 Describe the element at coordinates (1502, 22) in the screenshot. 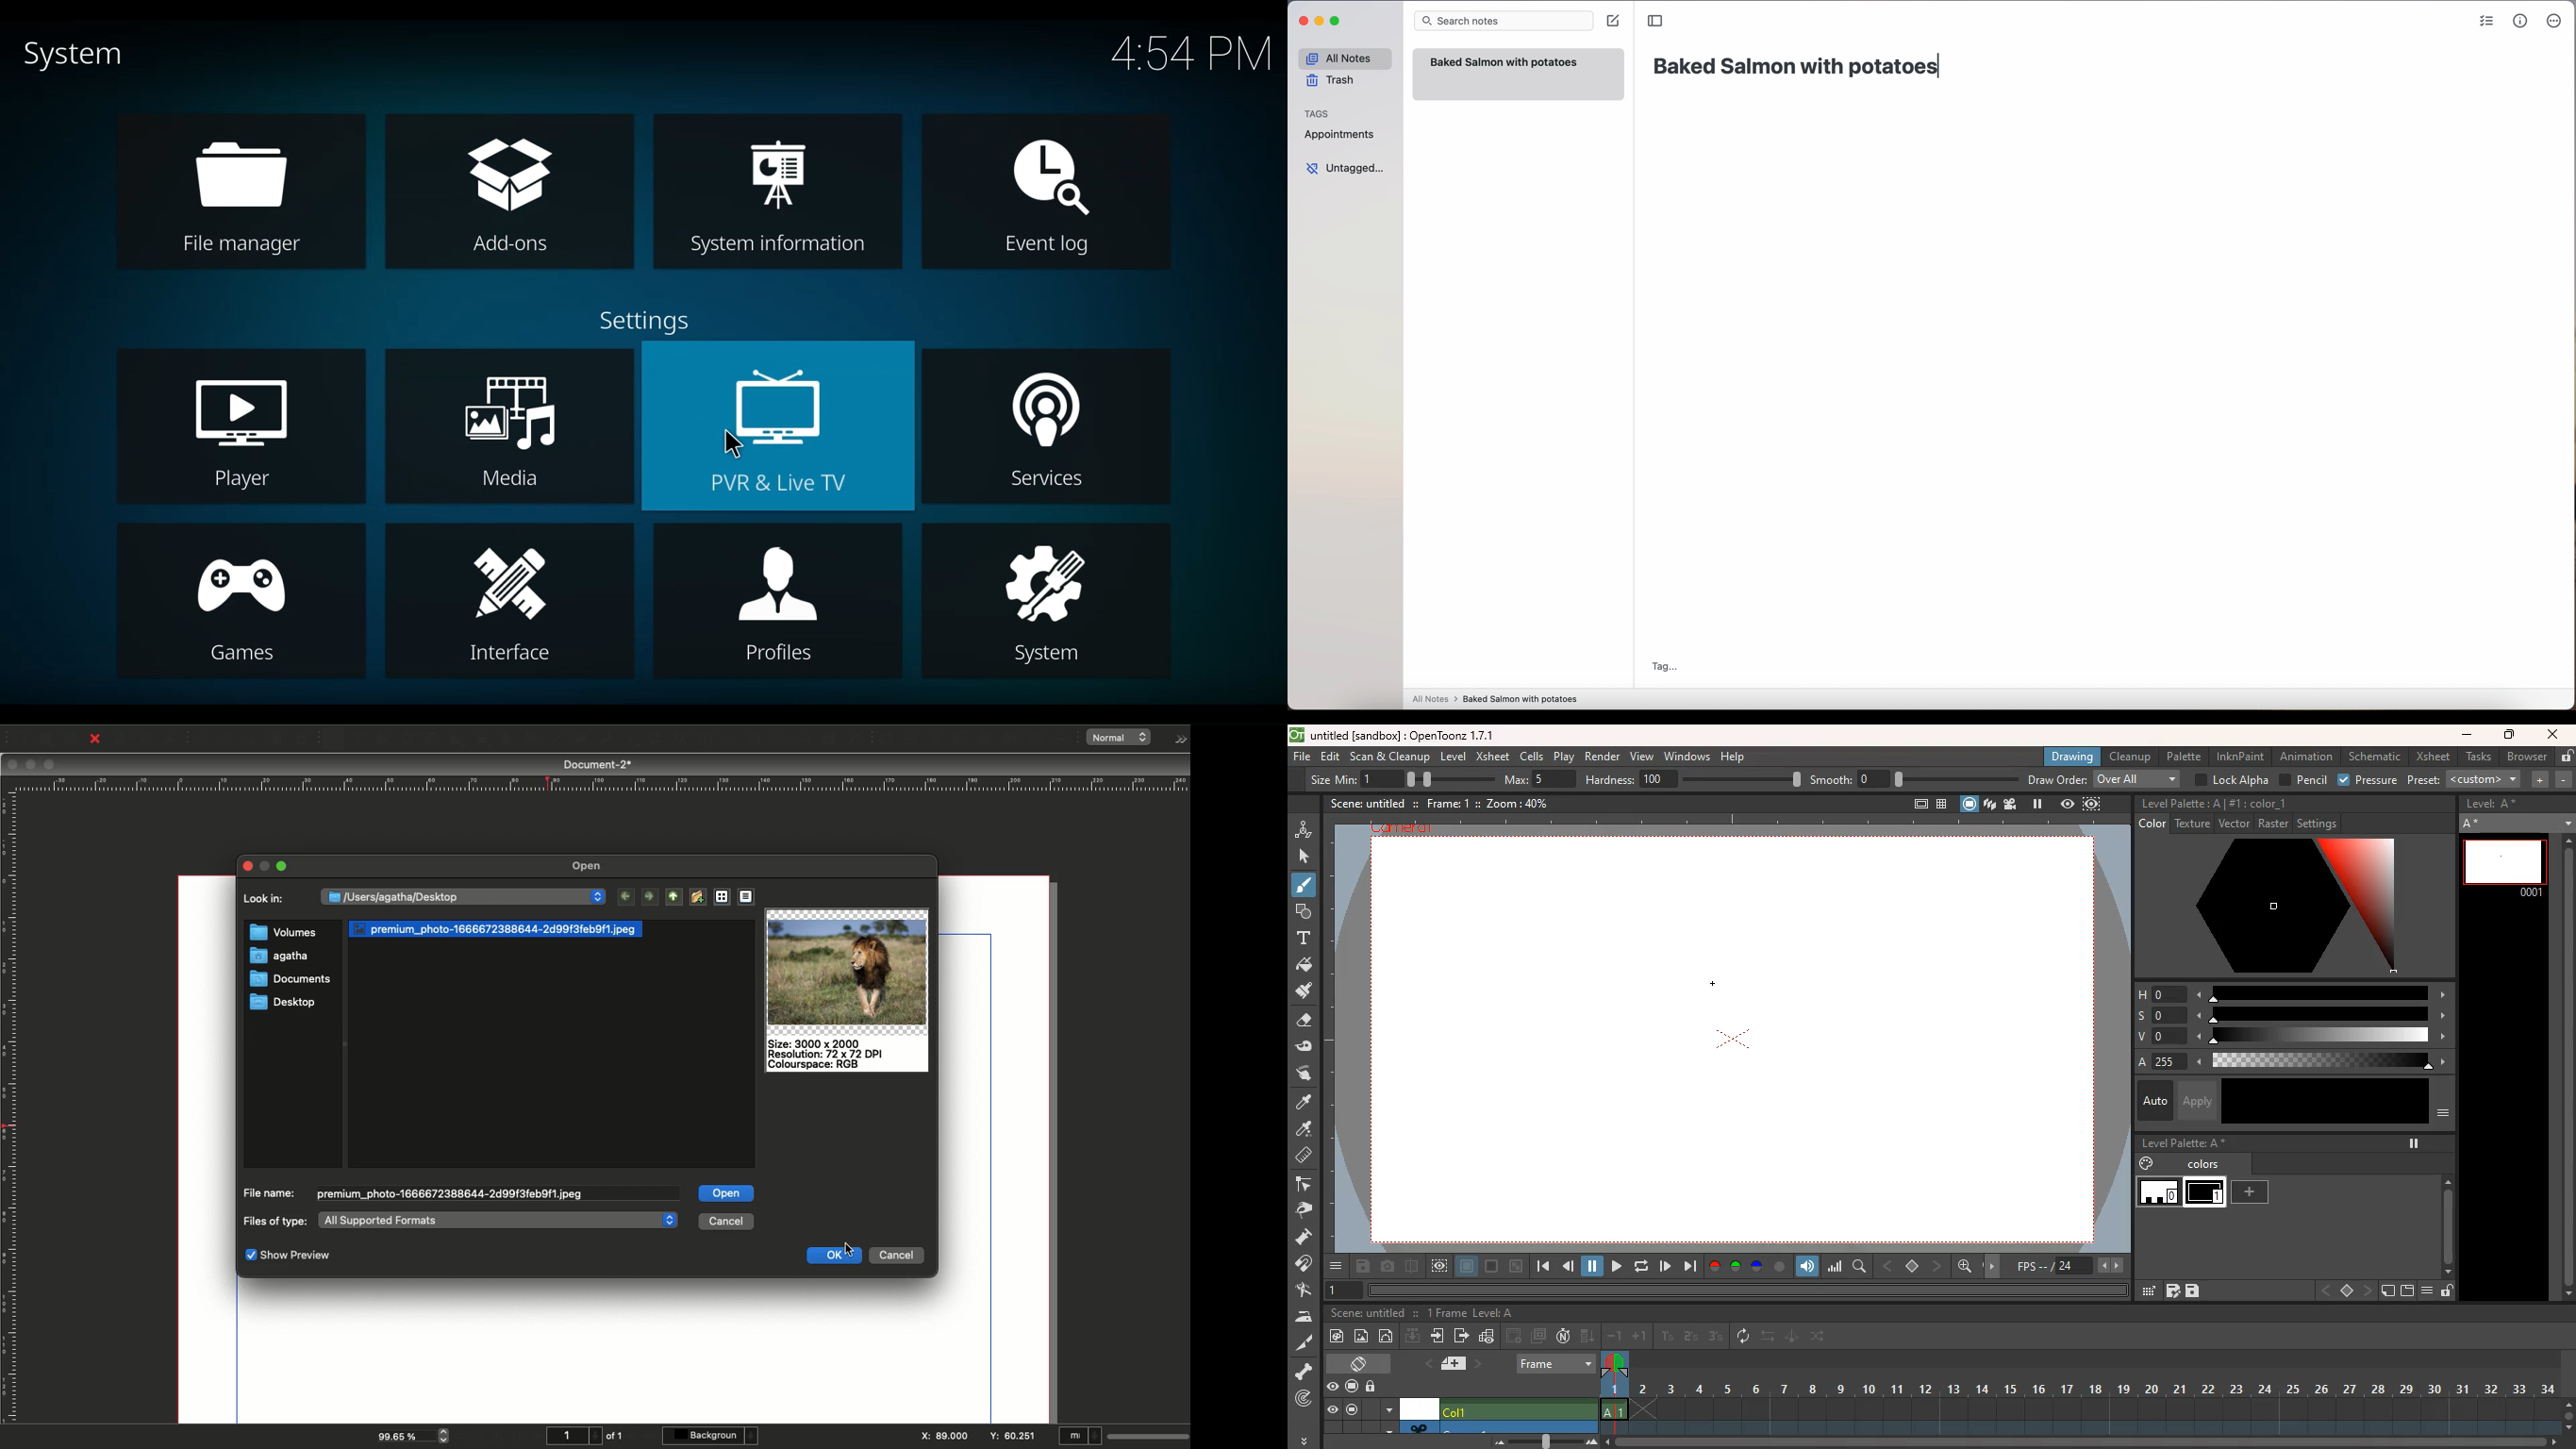

I see `search bar` at that location.